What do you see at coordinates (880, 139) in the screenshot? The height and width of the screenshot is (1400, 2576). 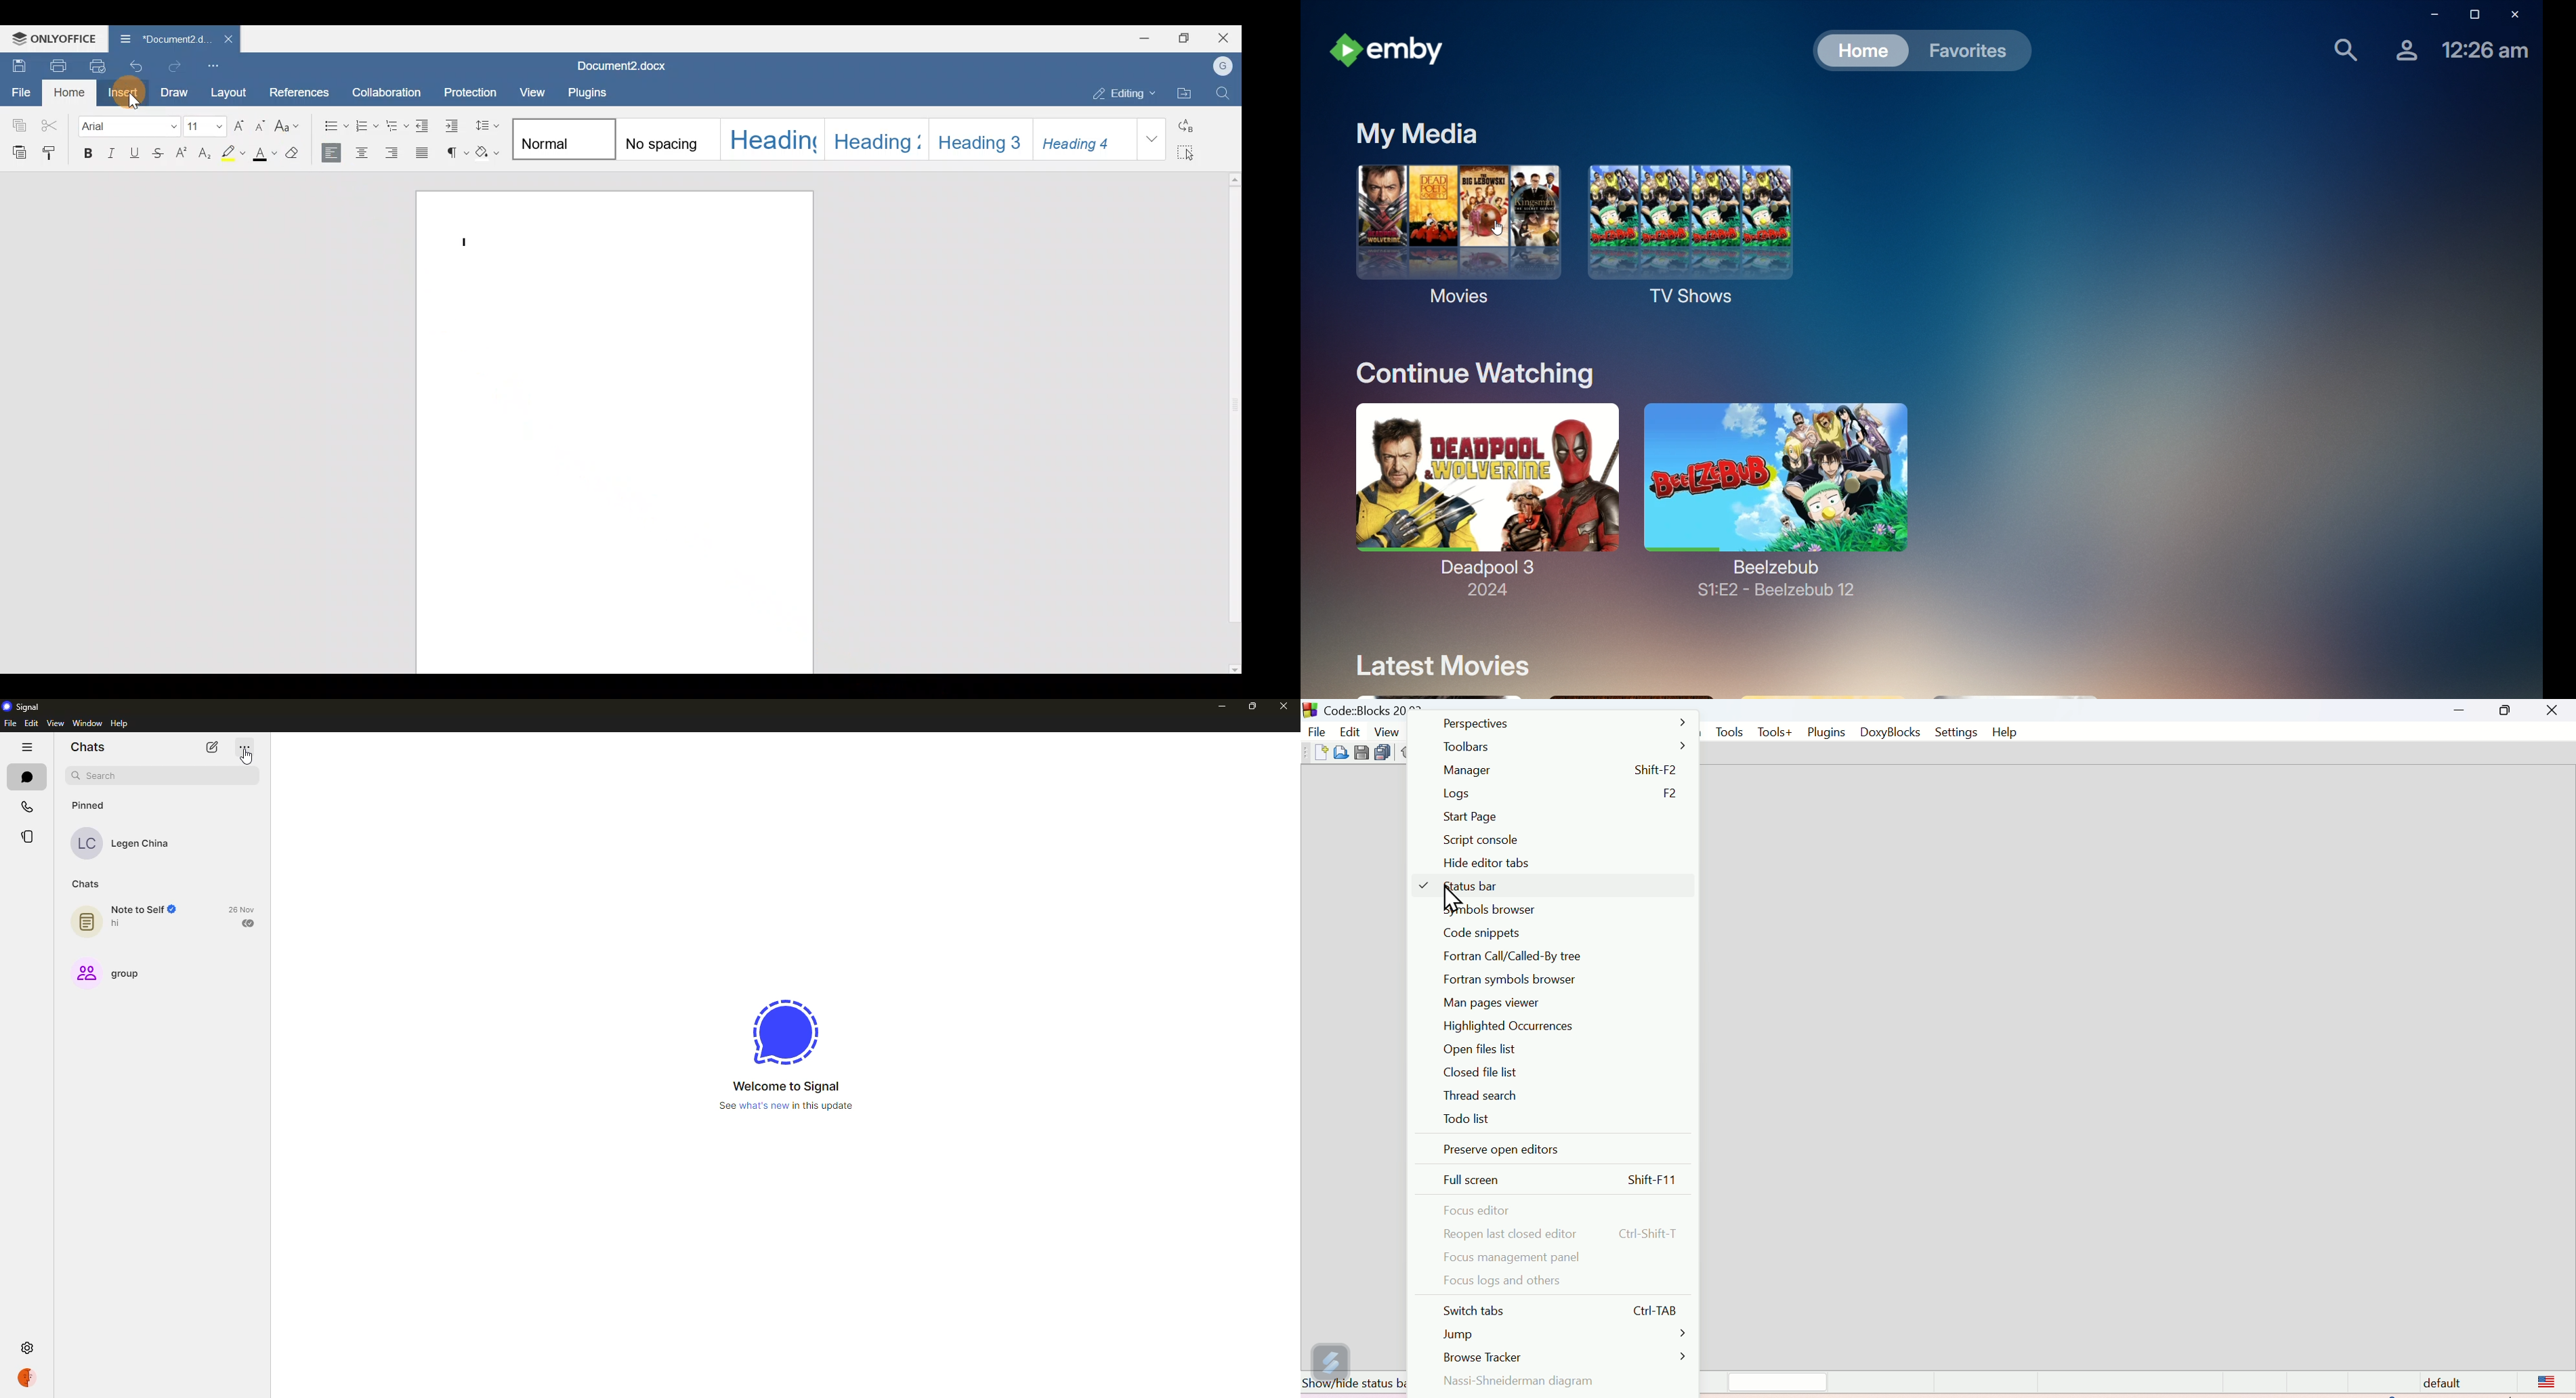 I see `Style 4` at bounding box center [880, 139].